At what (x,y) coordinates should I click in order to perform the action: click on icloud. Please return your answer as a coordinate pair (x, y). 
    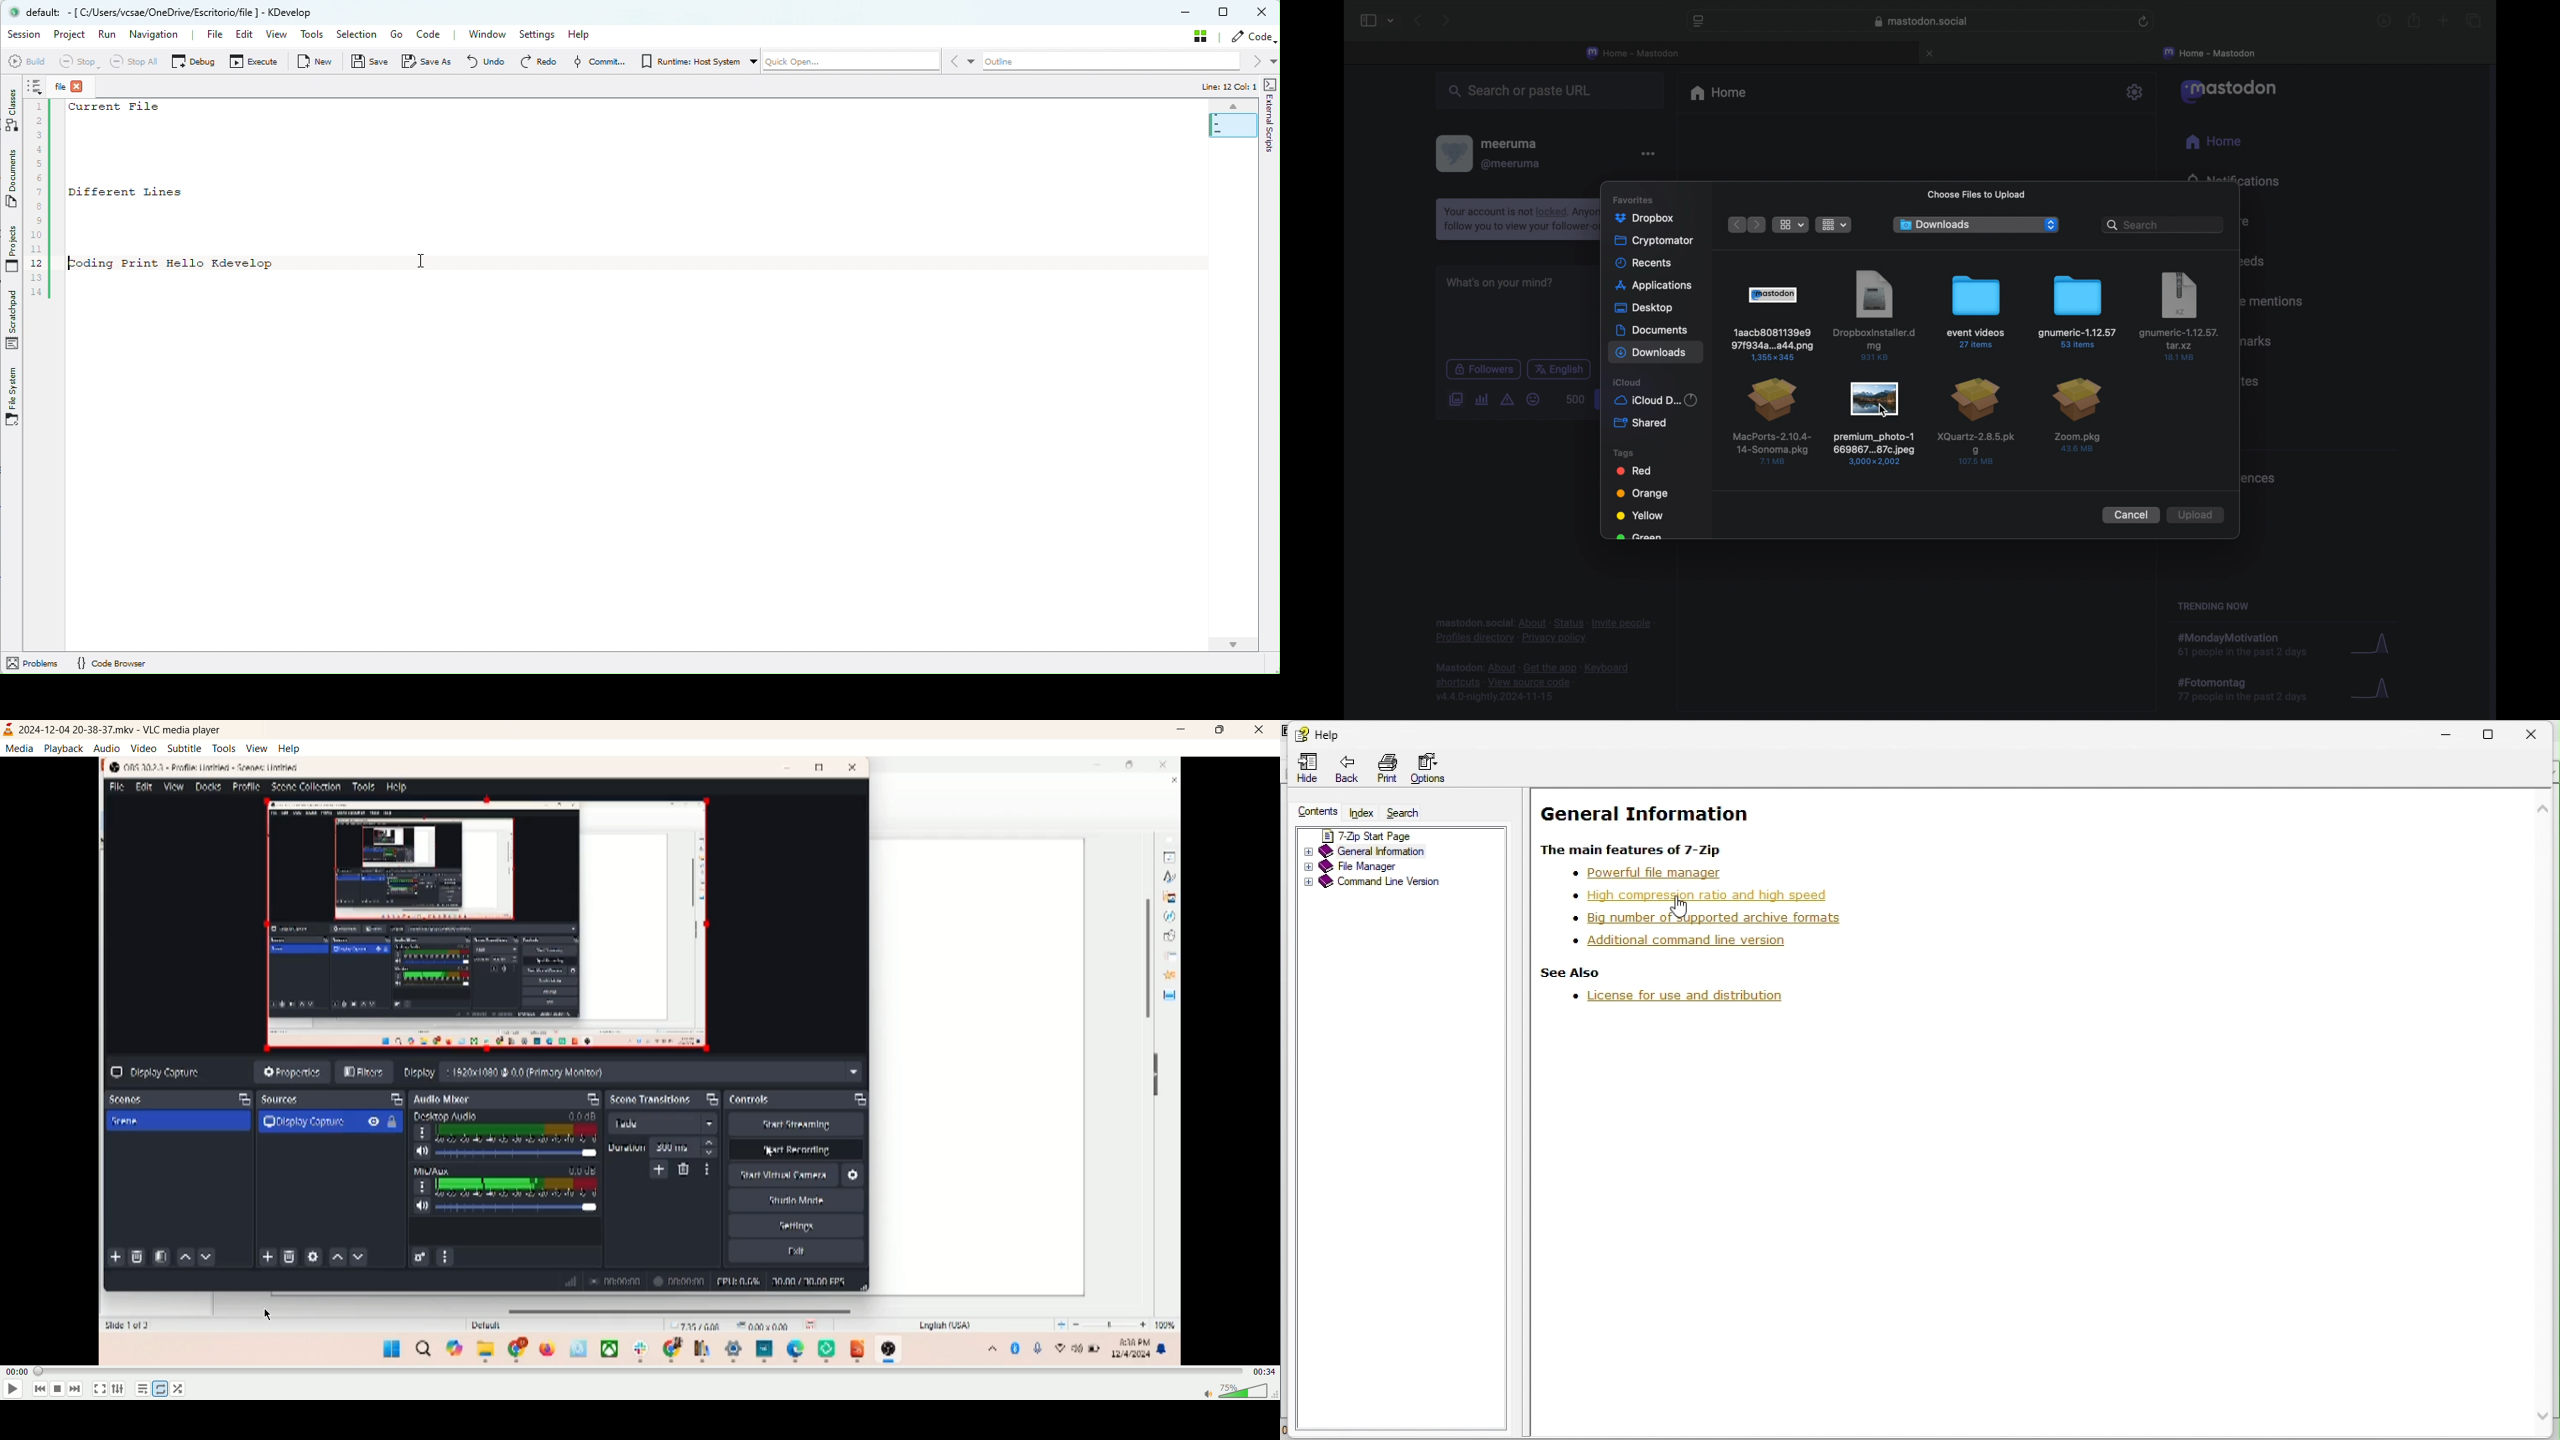
    Looking at the image, I should click on (1629, 382).